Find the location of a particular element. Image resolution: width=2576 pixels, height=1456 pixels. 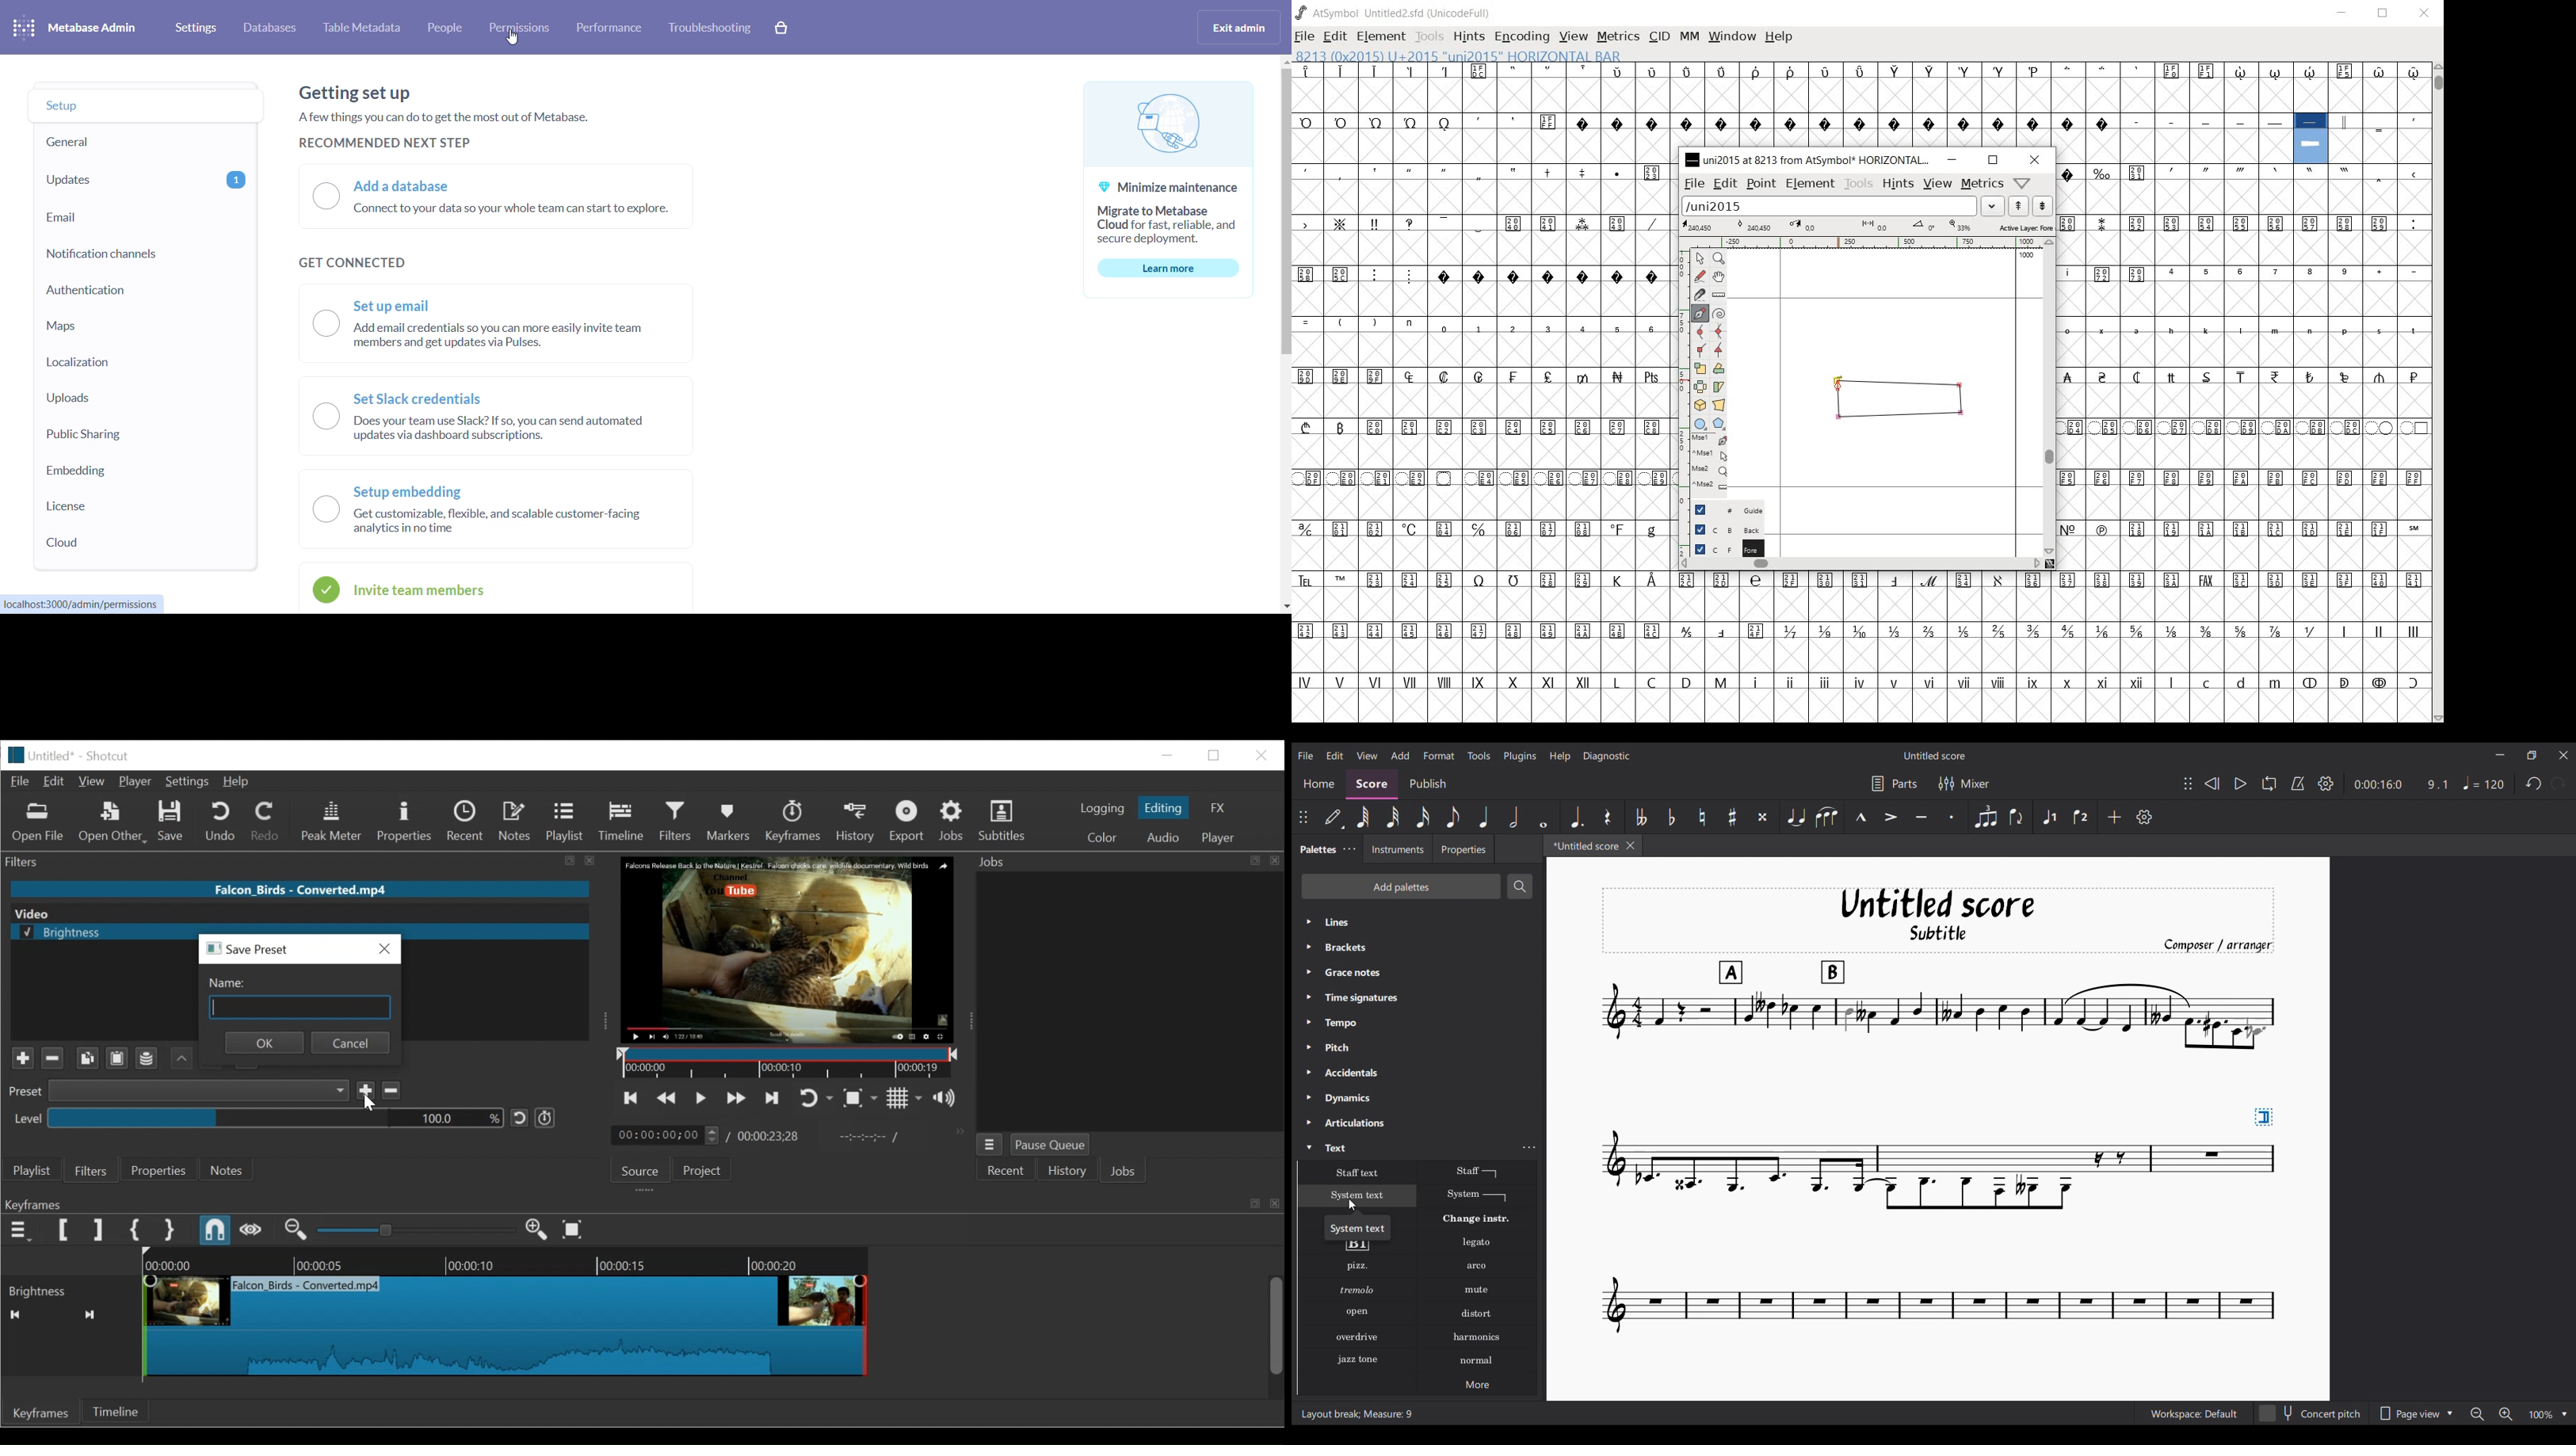

Untitled score is located at coordinates (1935, 756).